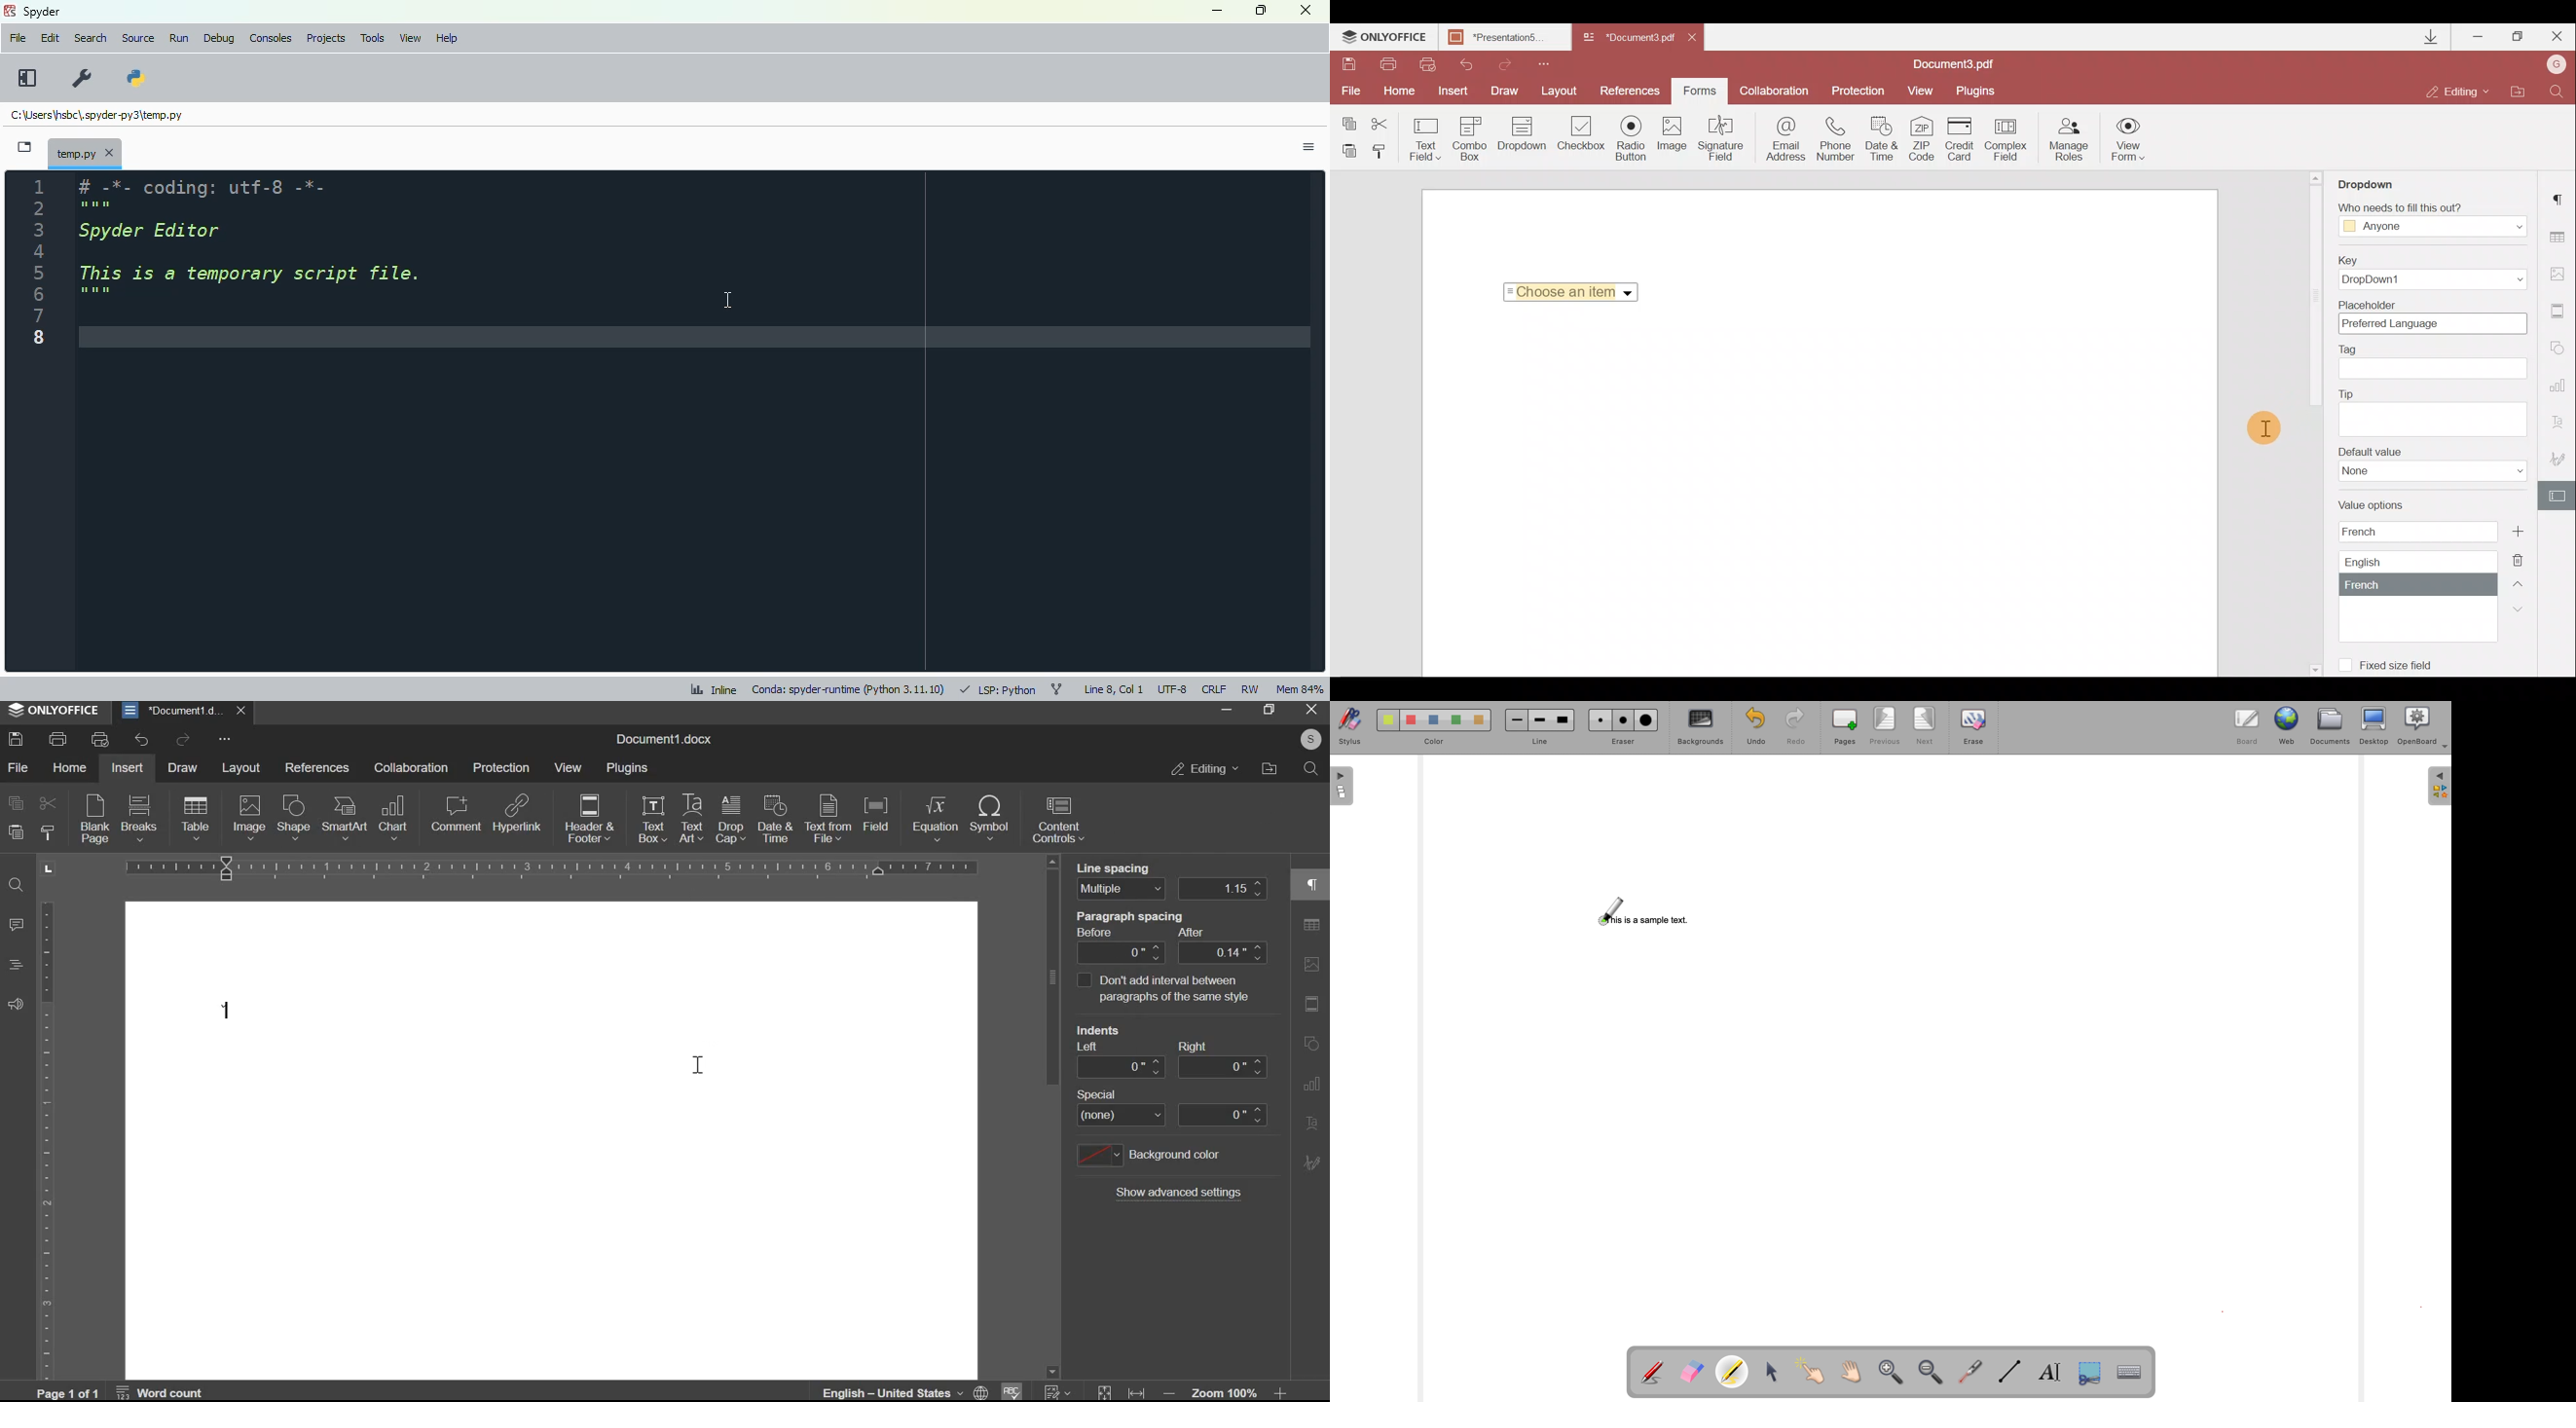 The height and width of the screenshot is (1428, 2576). What do you see at coordinates (1057, 689) in the screenshot?
I see `git branch` at bounding box center [1057, 689].